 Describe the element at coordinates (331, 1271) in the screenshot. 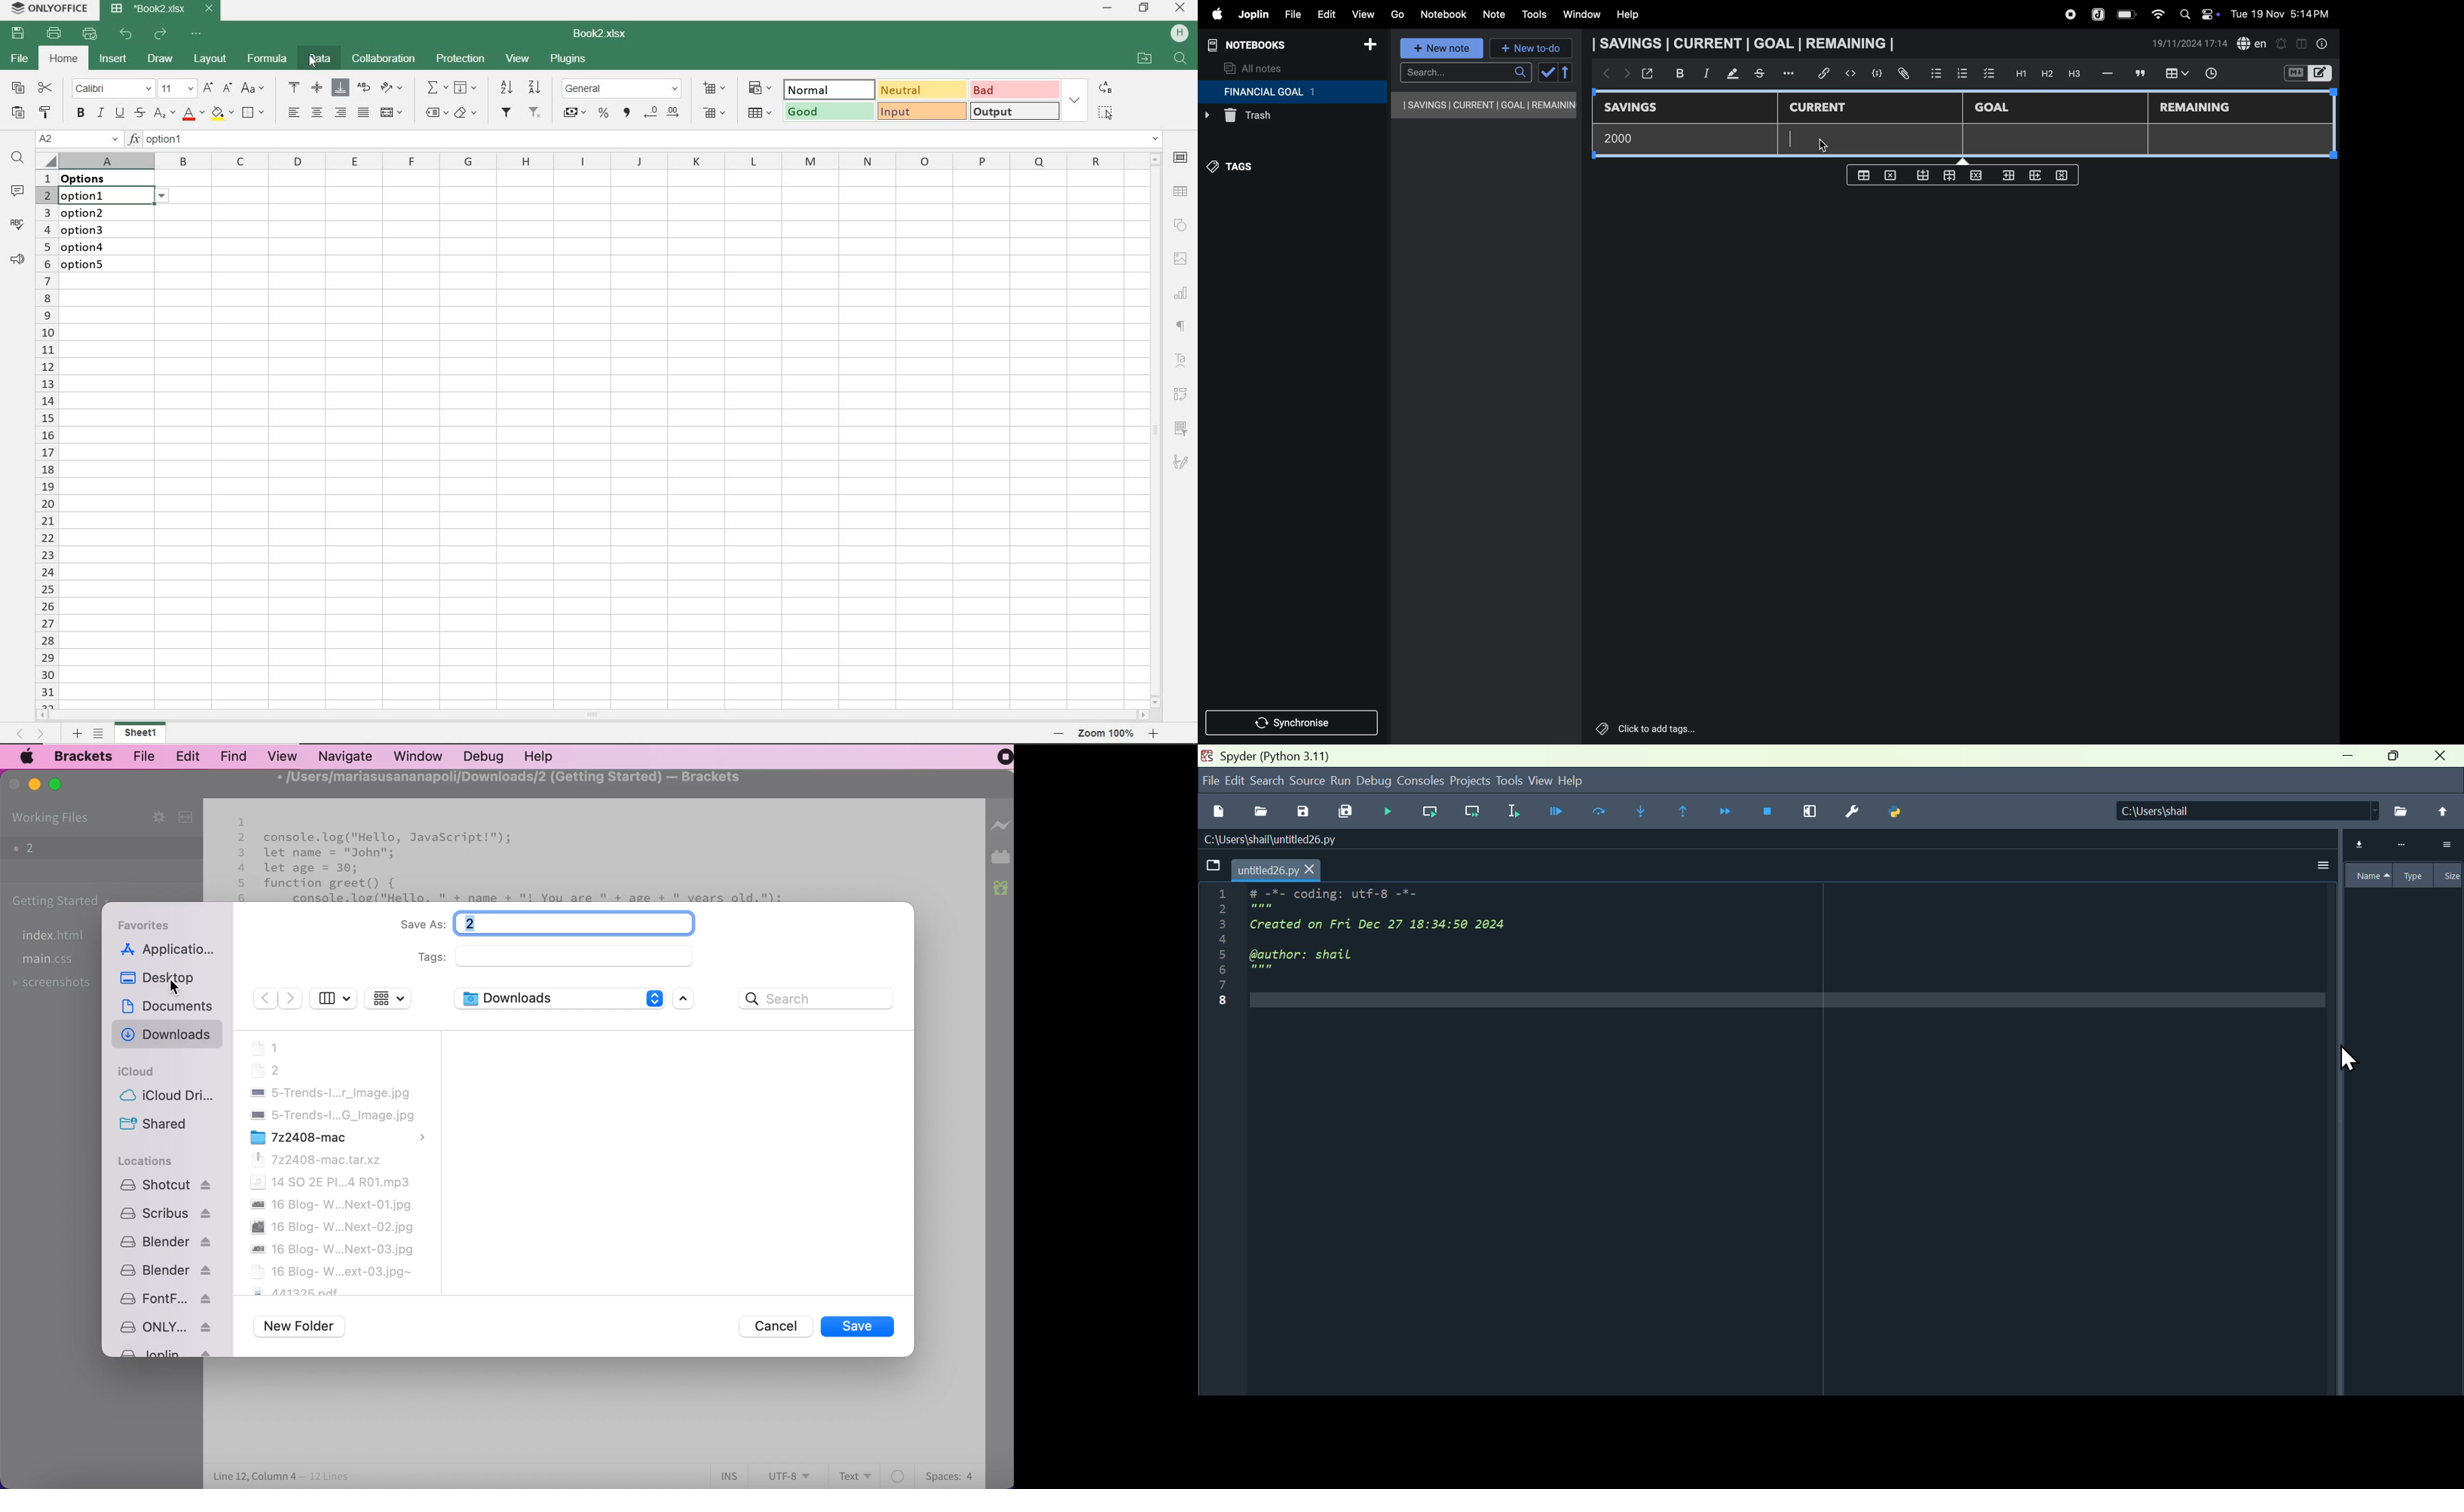

I see `16 Blog-W...ext-03.jpg~` at that location.